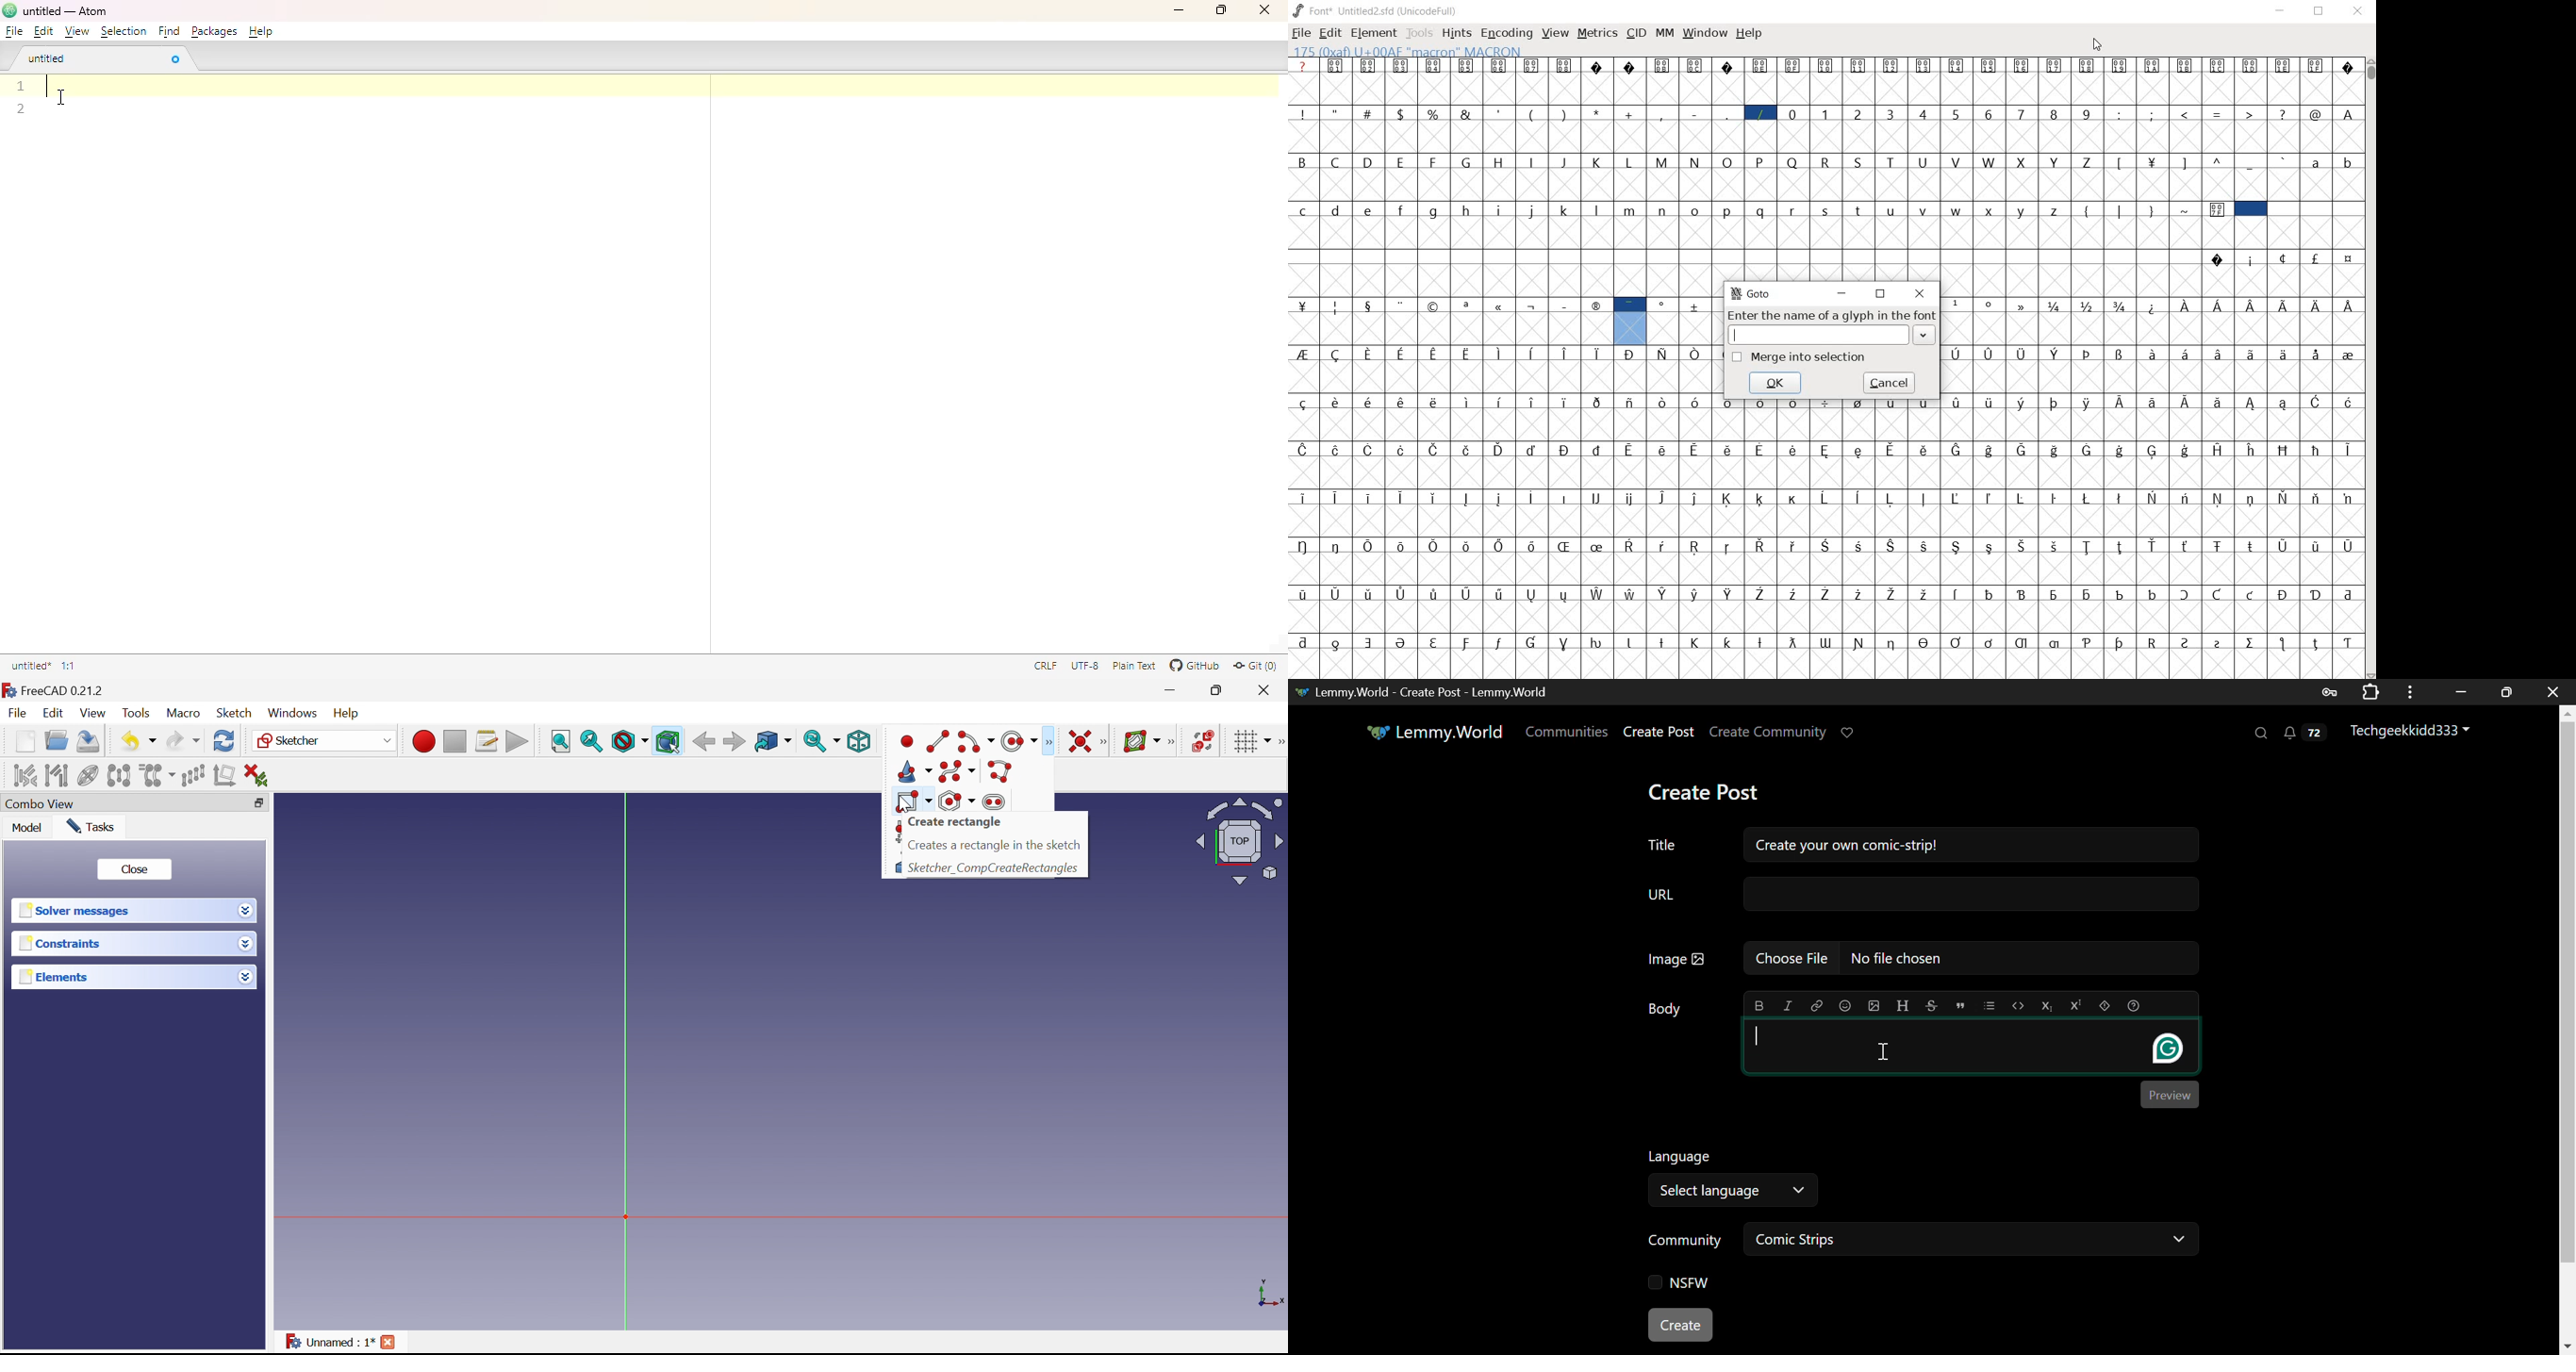  I want to click on Creates external geometry, so click(894, 867).